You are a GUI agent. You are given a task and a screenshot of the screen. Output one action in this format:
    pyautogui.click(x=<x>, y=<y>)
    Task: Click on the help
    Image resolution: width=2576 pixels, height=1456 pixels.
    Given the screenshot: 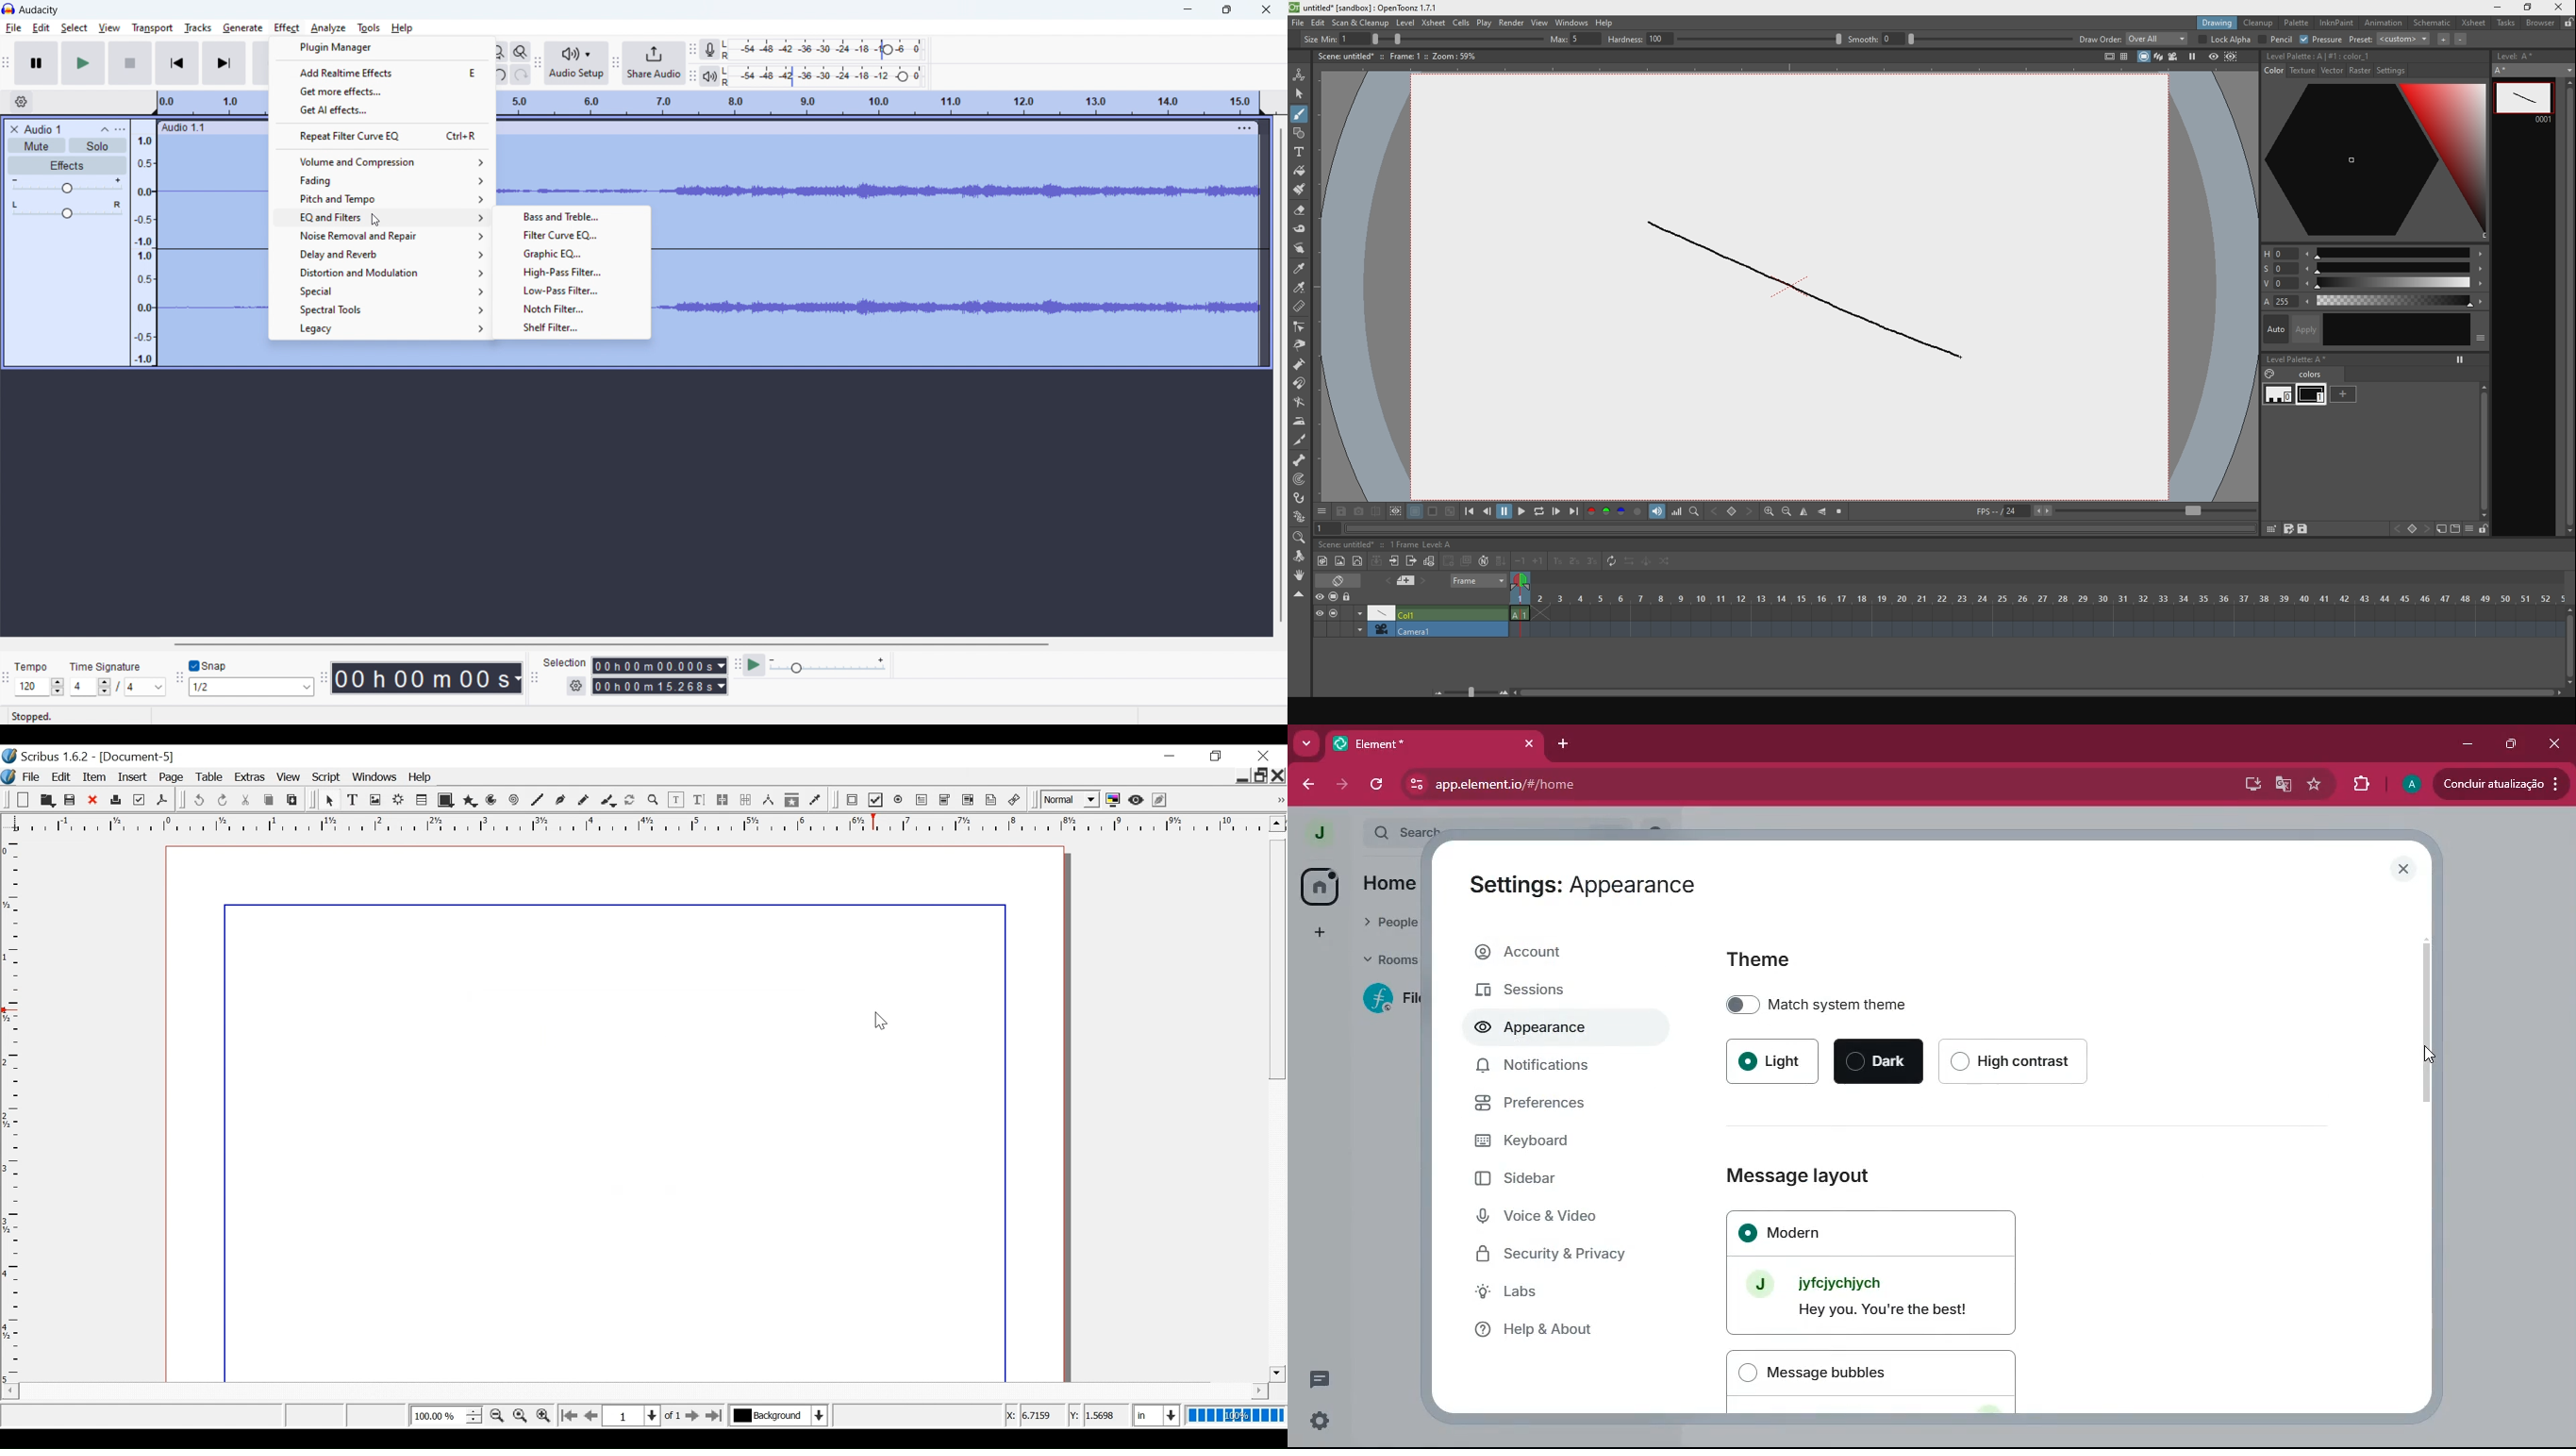 What is the action you would take?
    pyautogui.click(x=403, y=28)
    